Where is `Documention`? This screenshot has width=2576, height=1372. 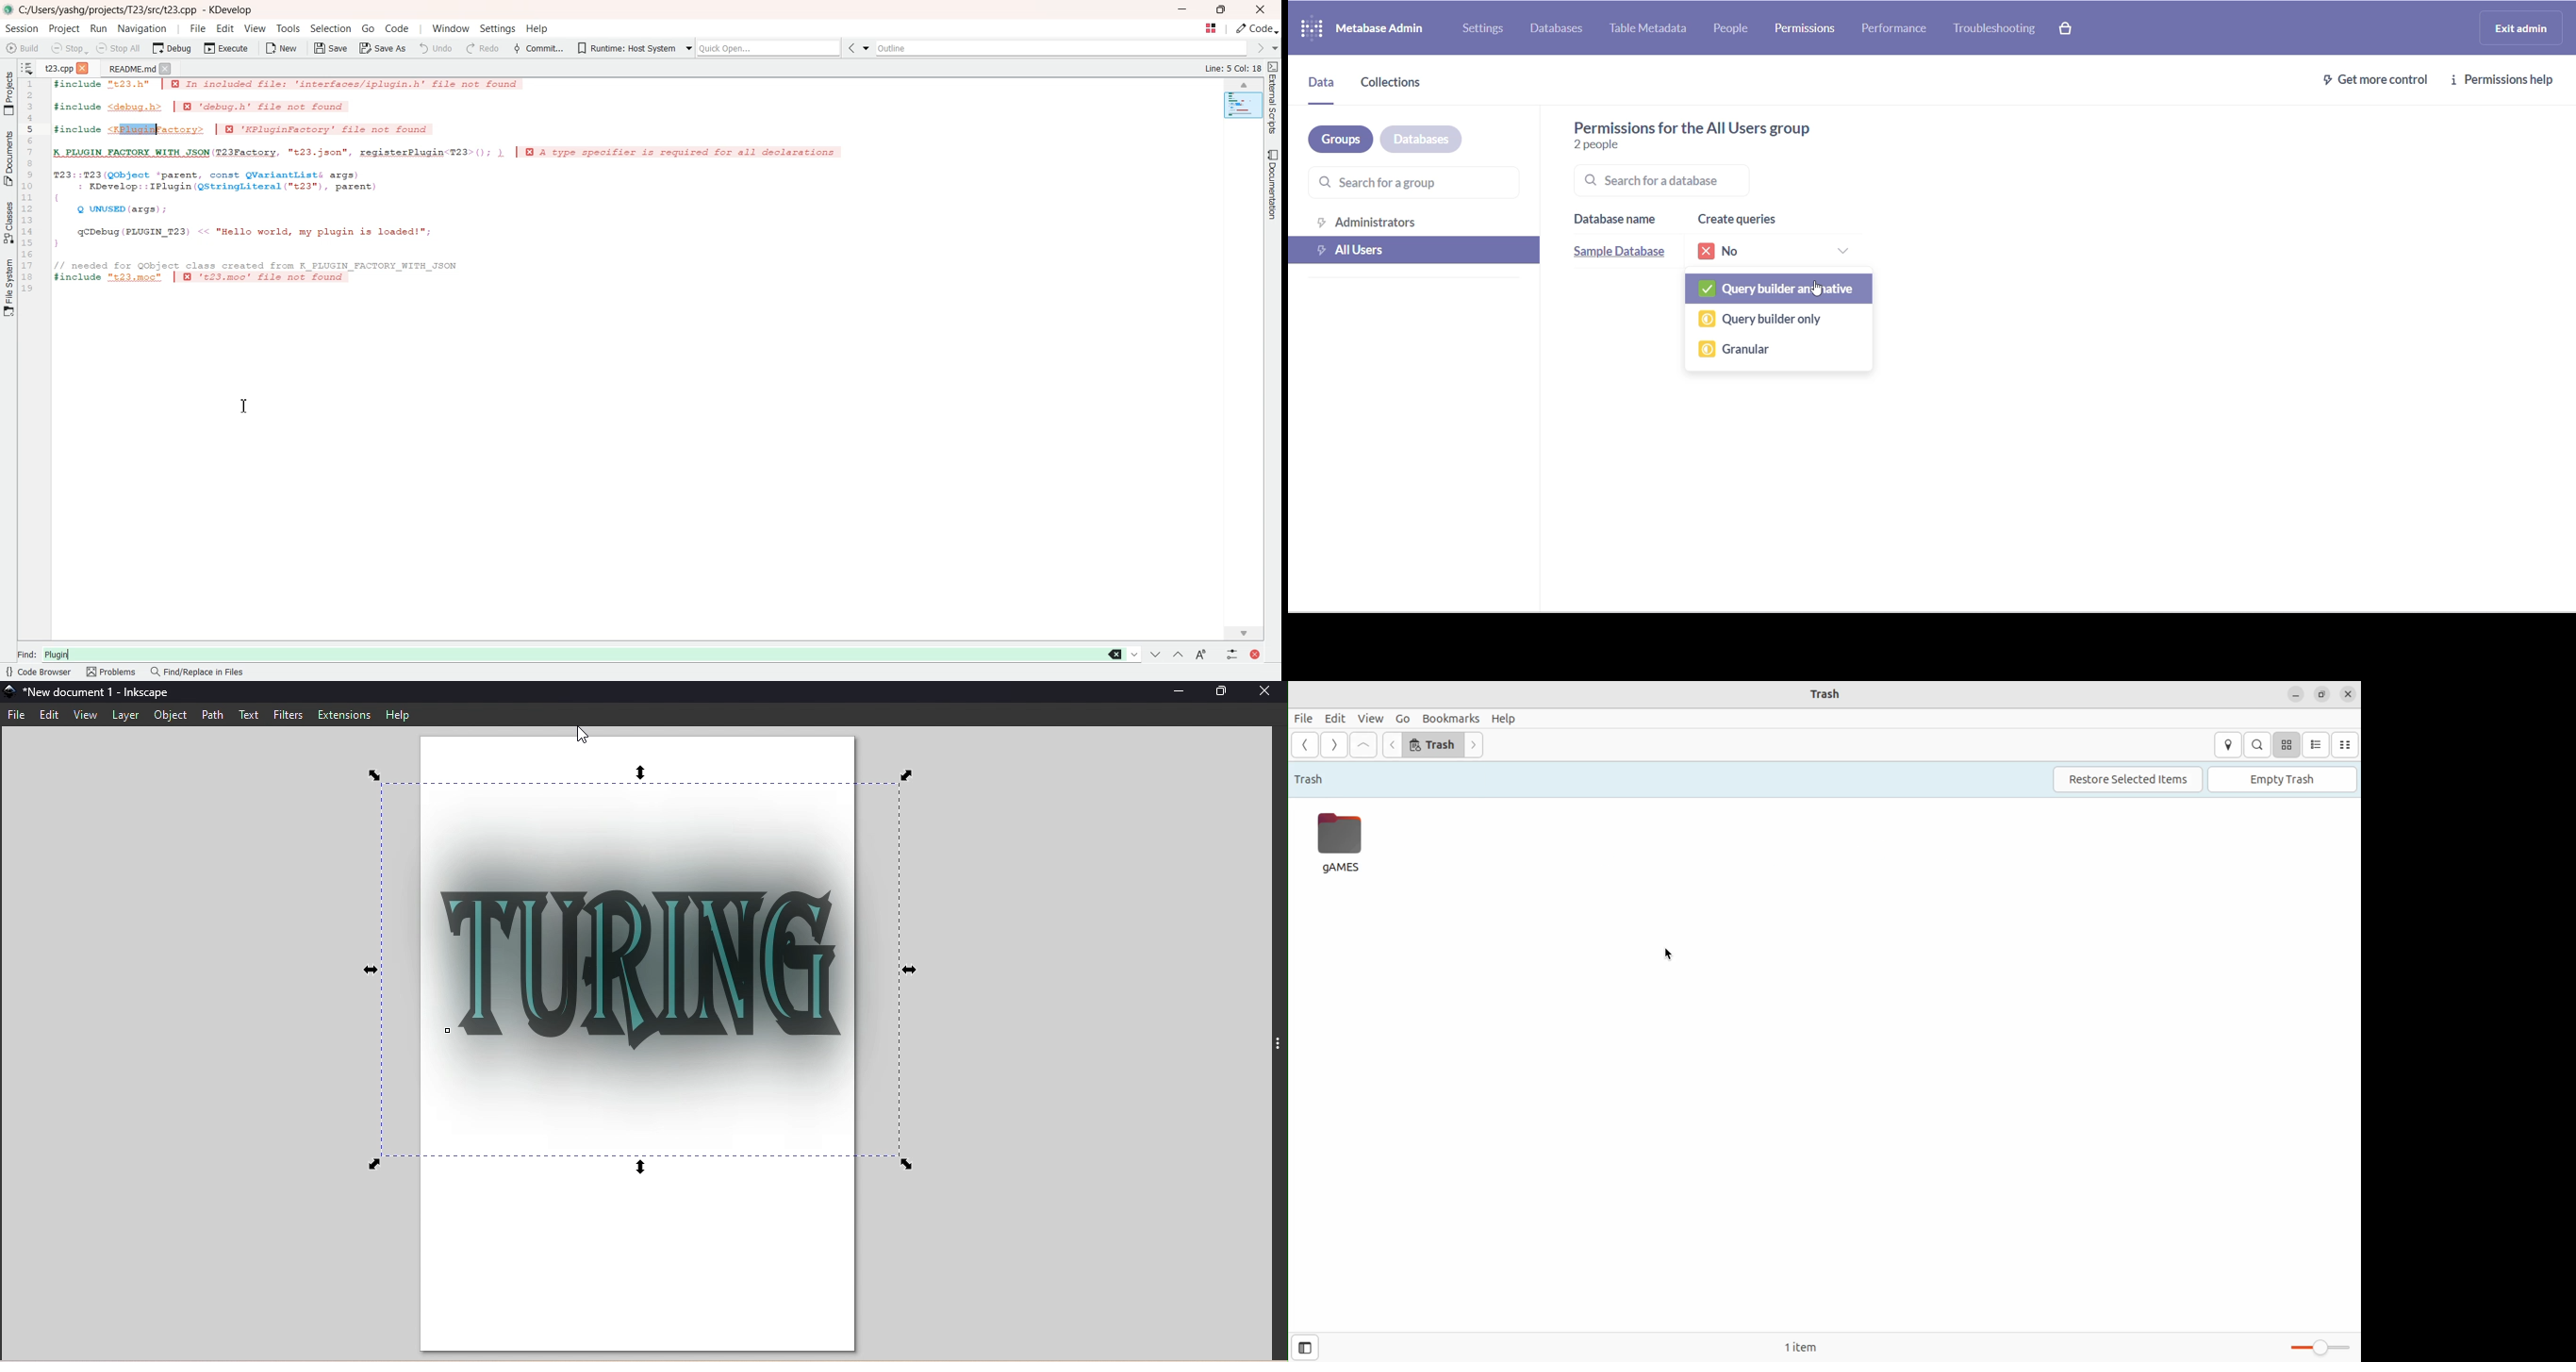 Documention is located at coordinates (1271, 184).